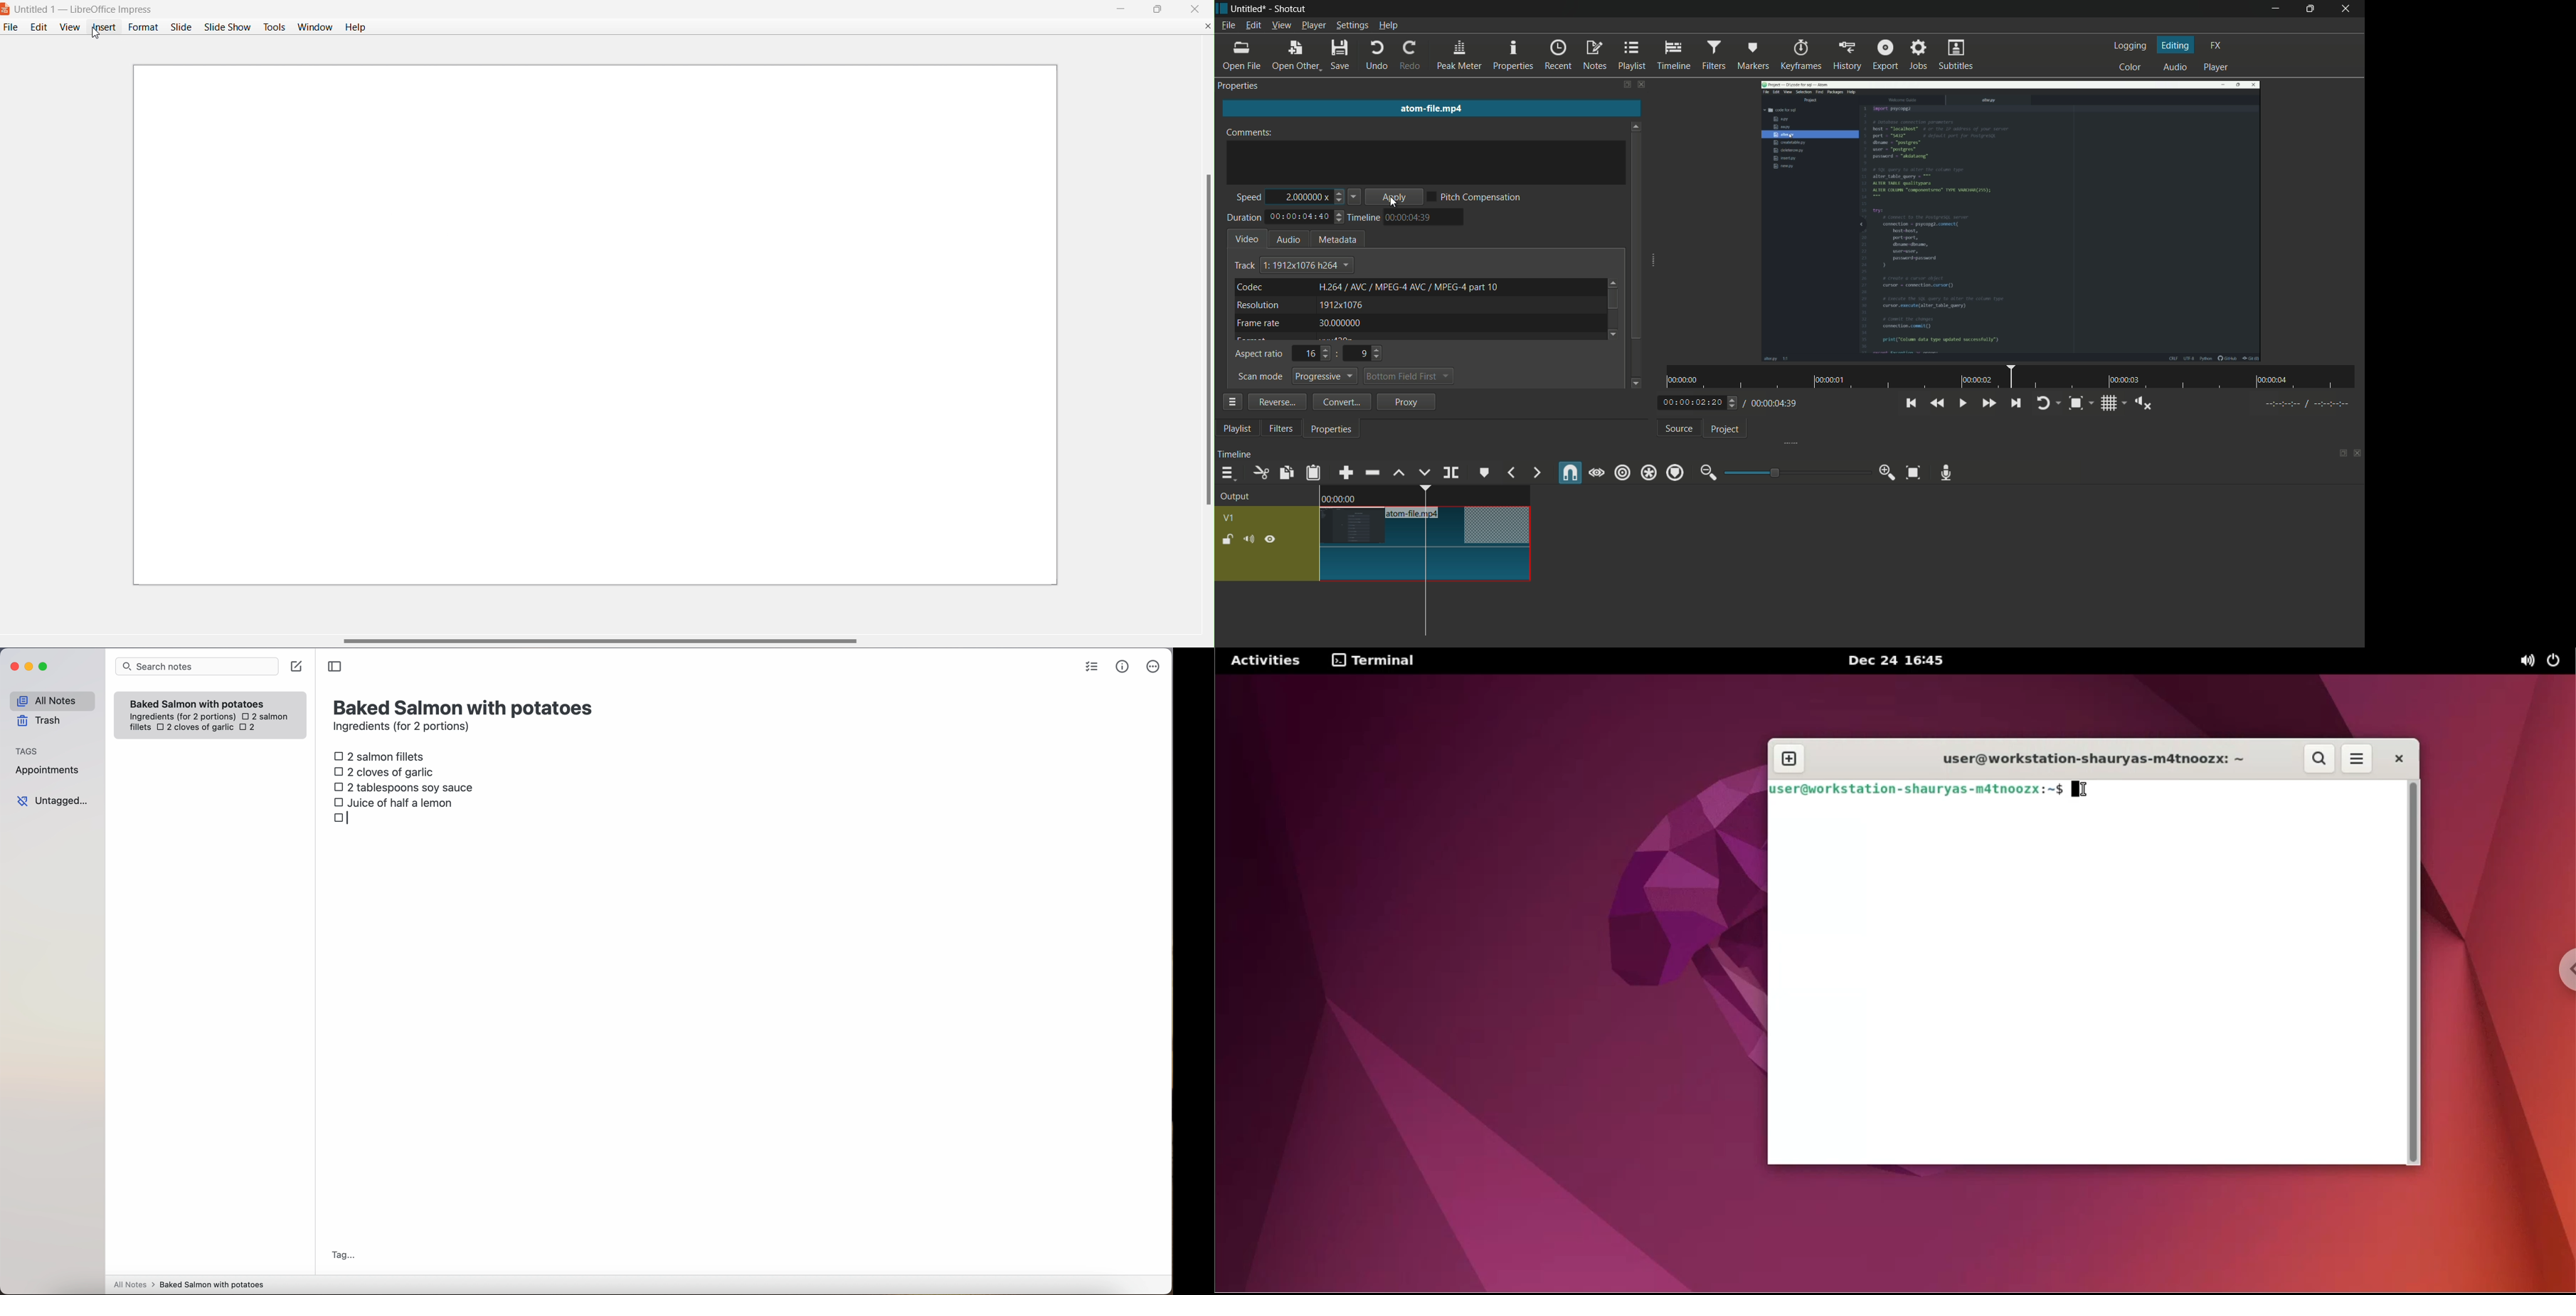  I want to click on hide, so click(1271, 538).